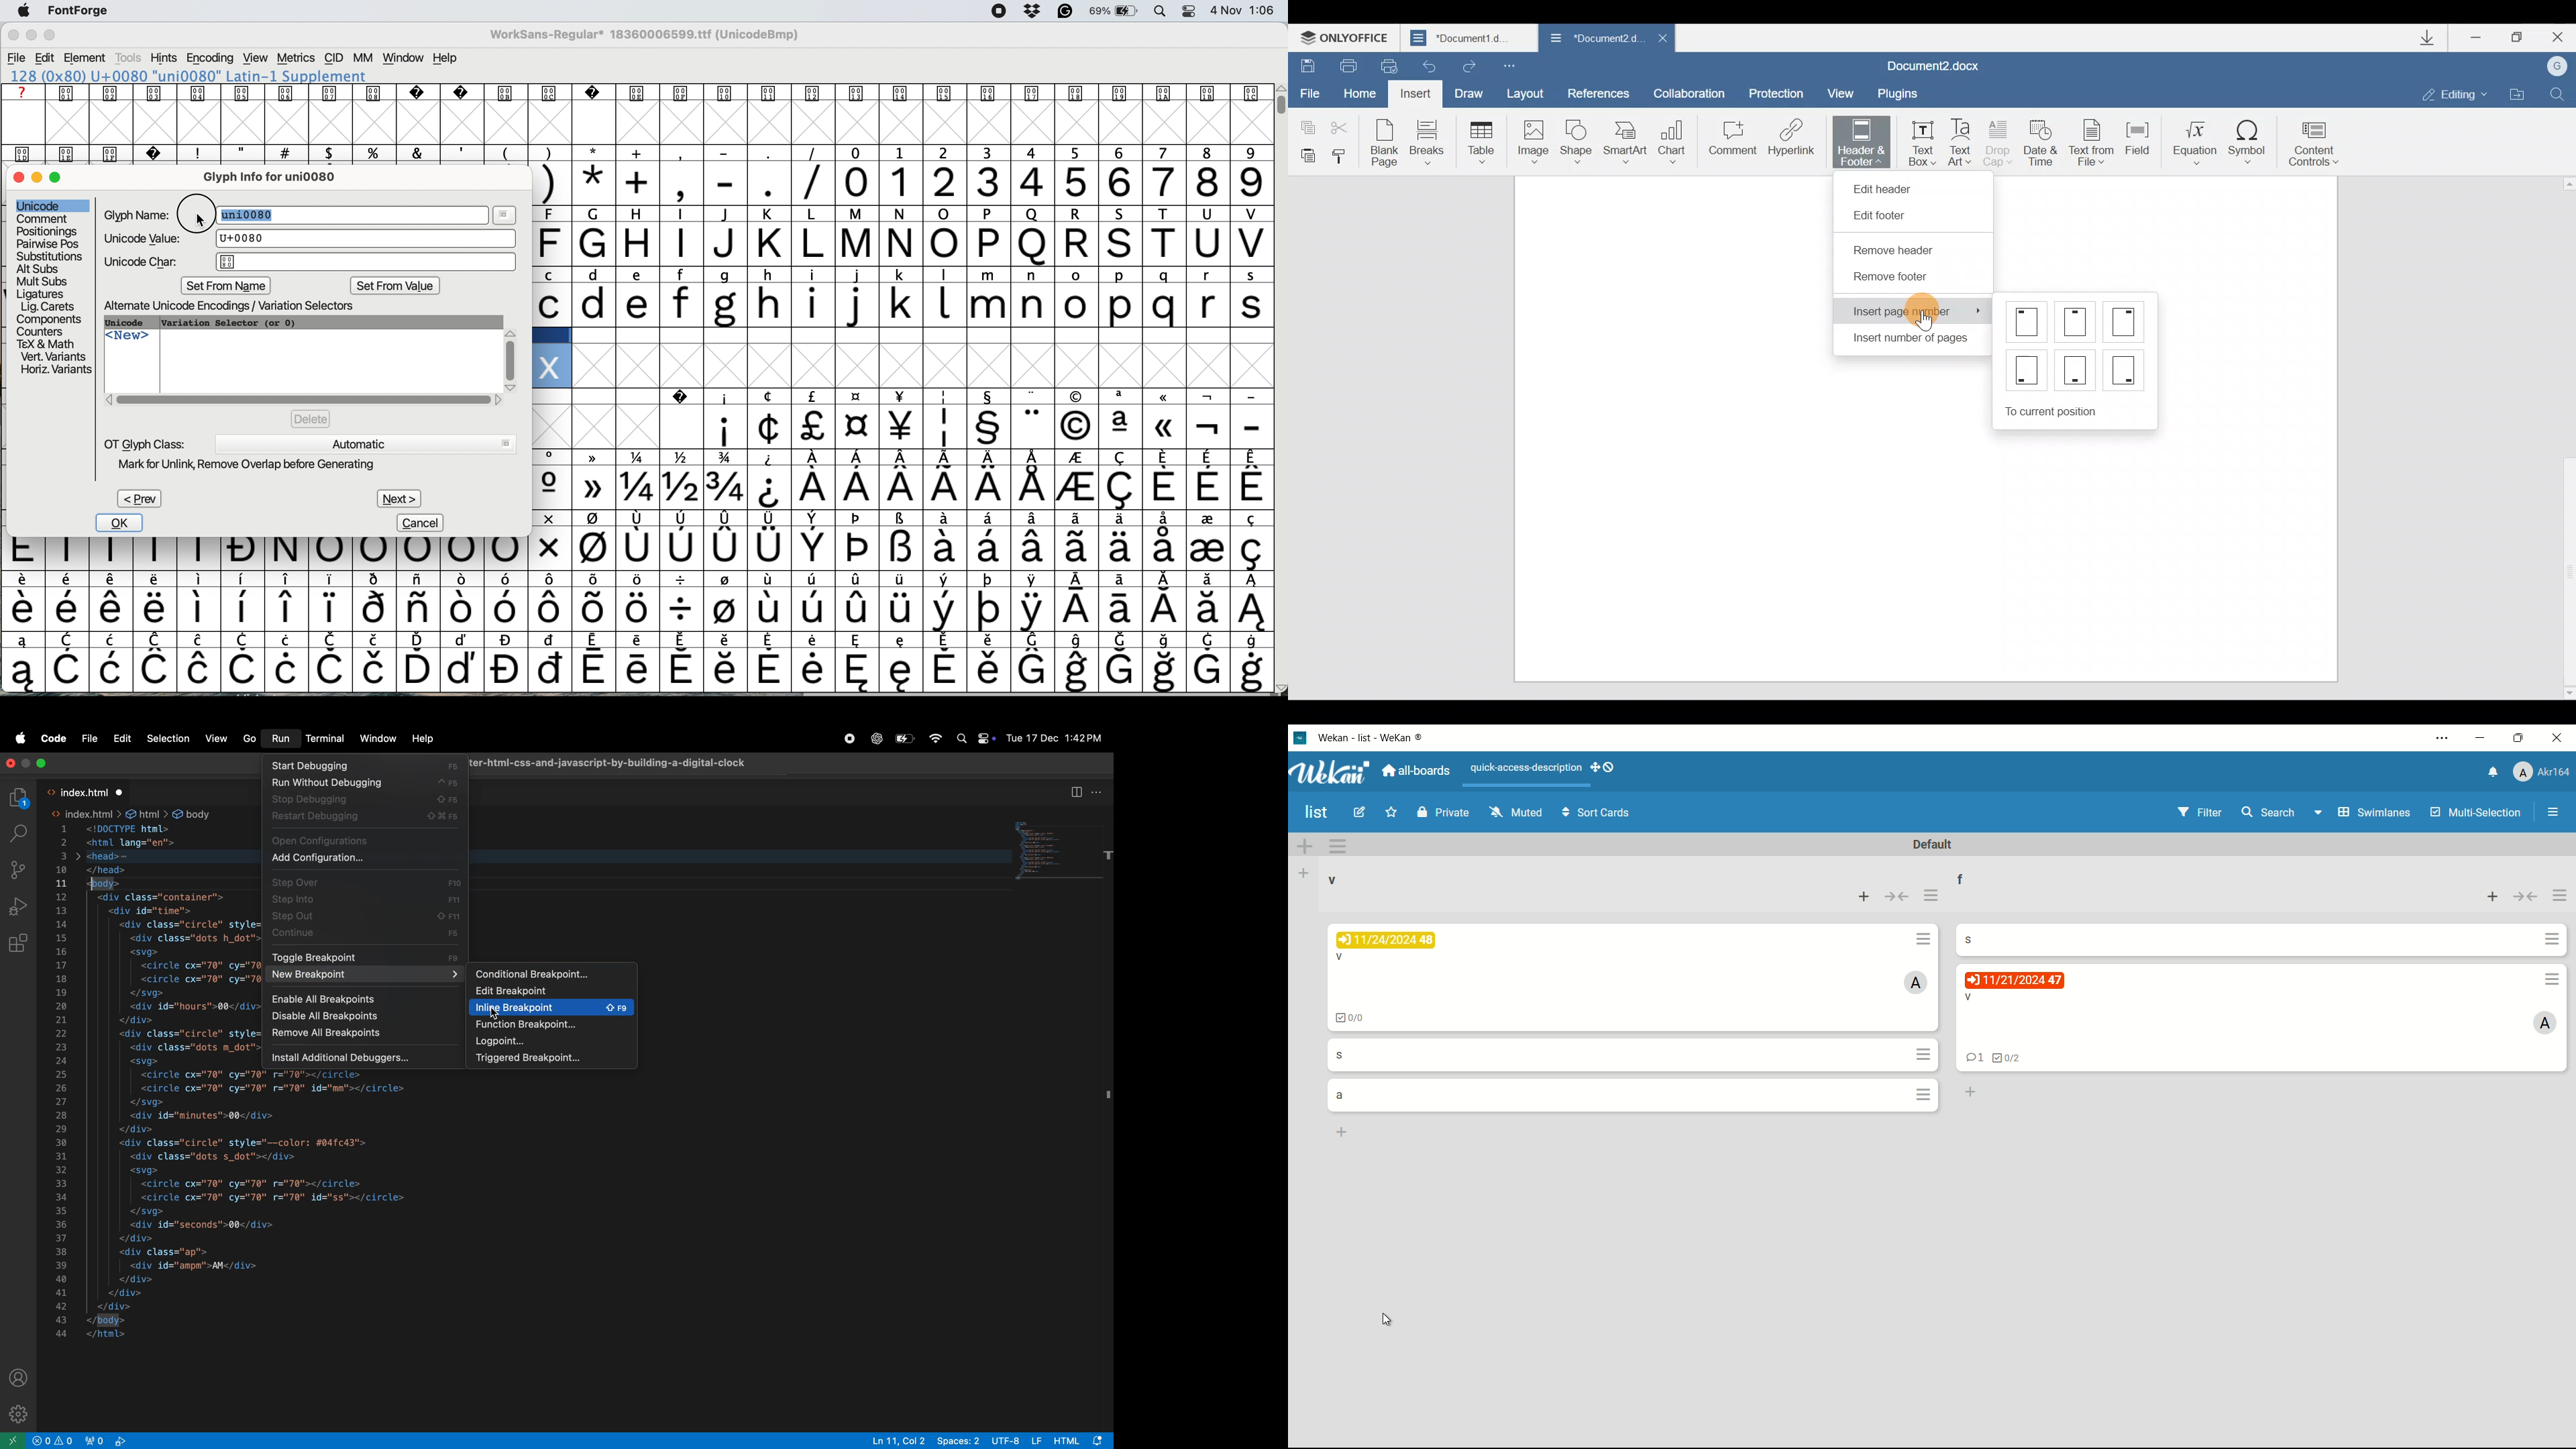 This screenshot has height=1456, width=2576. I want to click on vertical scroll bar, so click(1278, 104).